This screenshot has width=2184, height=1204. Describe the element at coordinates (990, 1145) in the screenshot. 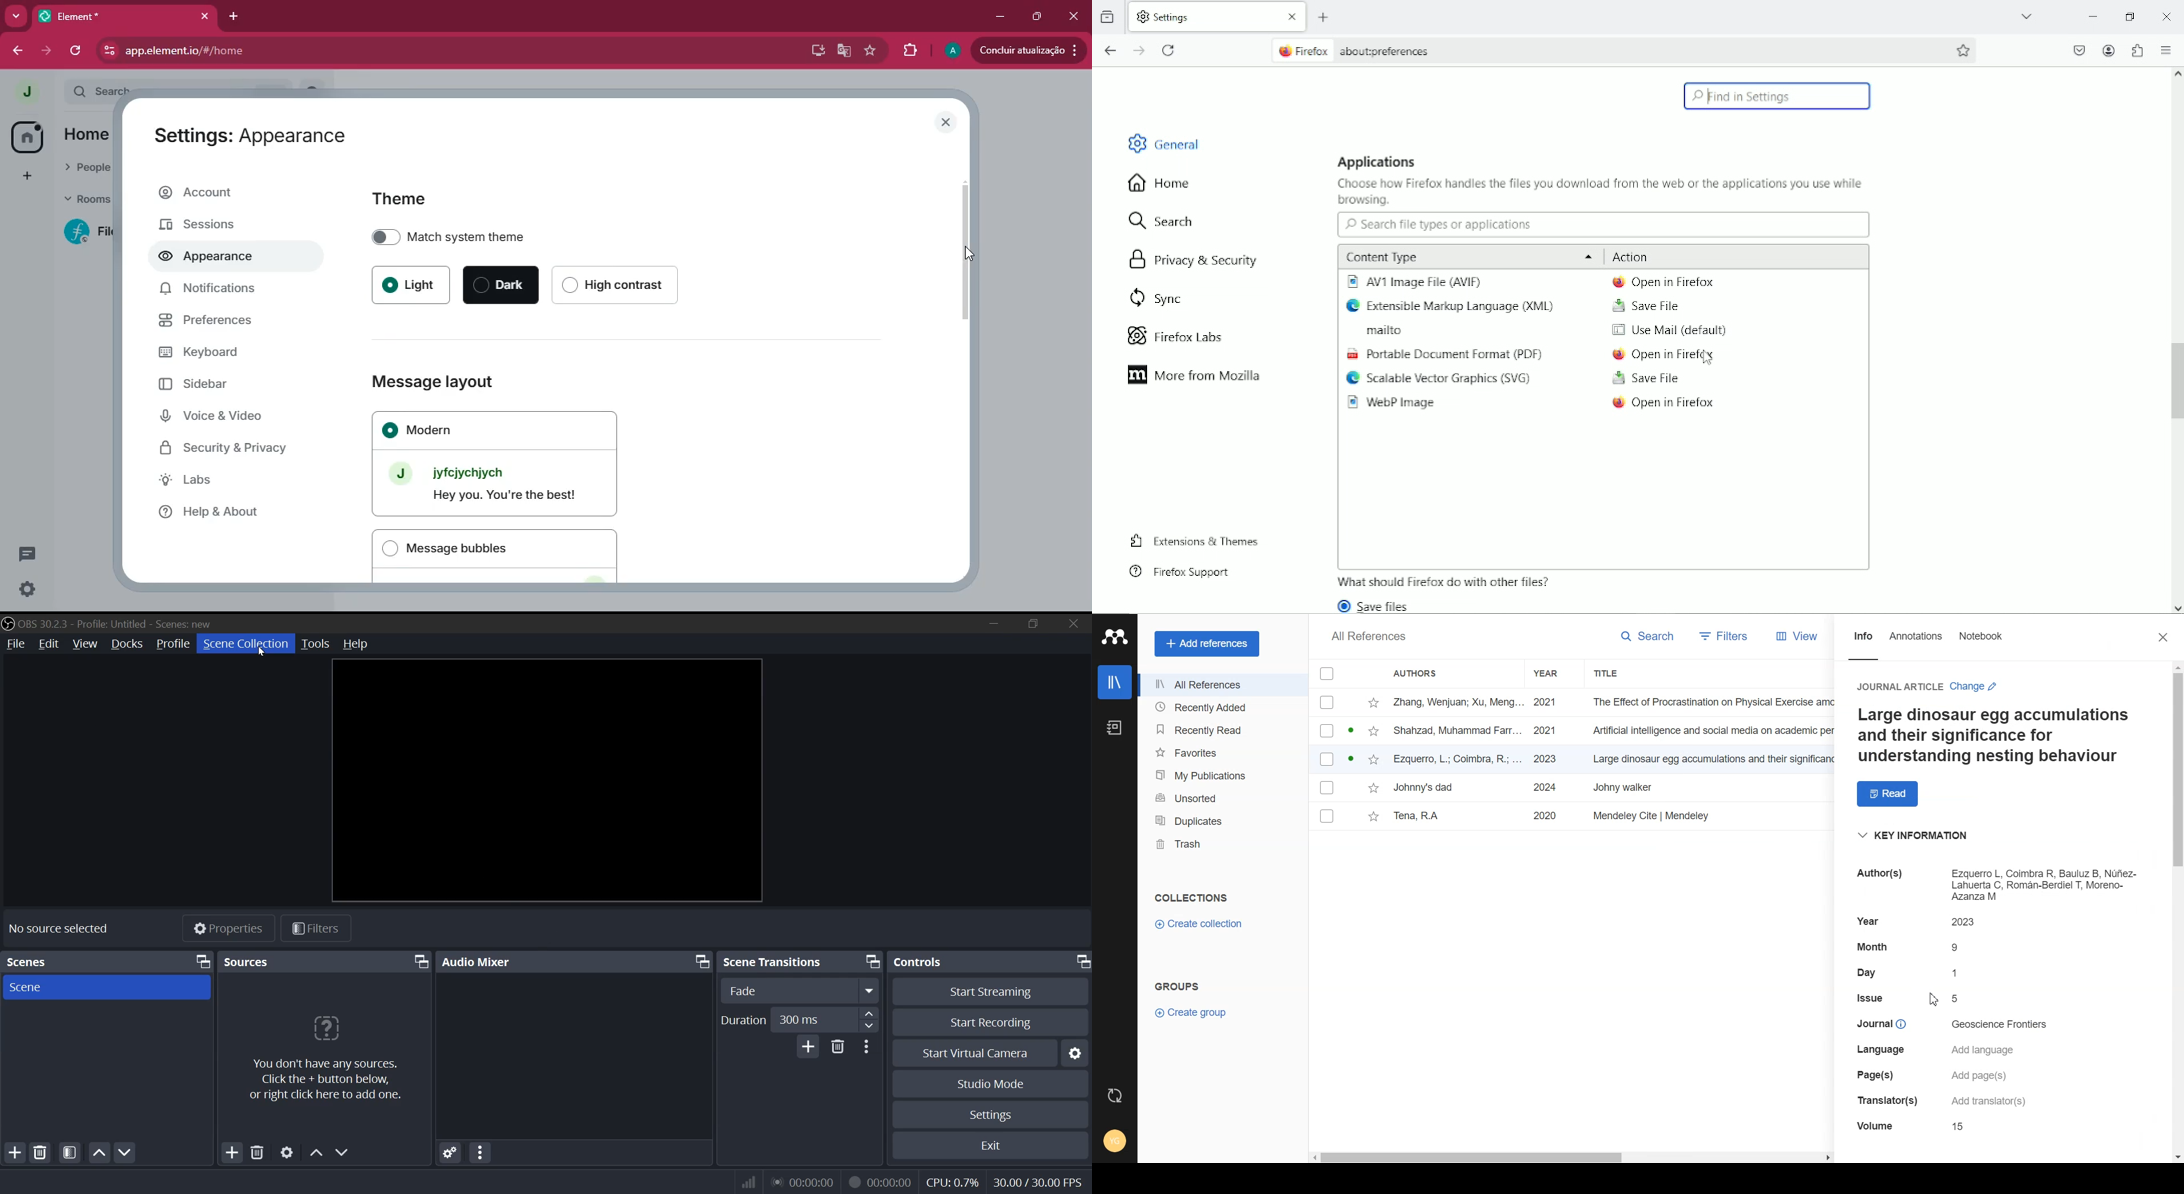

I see `exit` at that location.